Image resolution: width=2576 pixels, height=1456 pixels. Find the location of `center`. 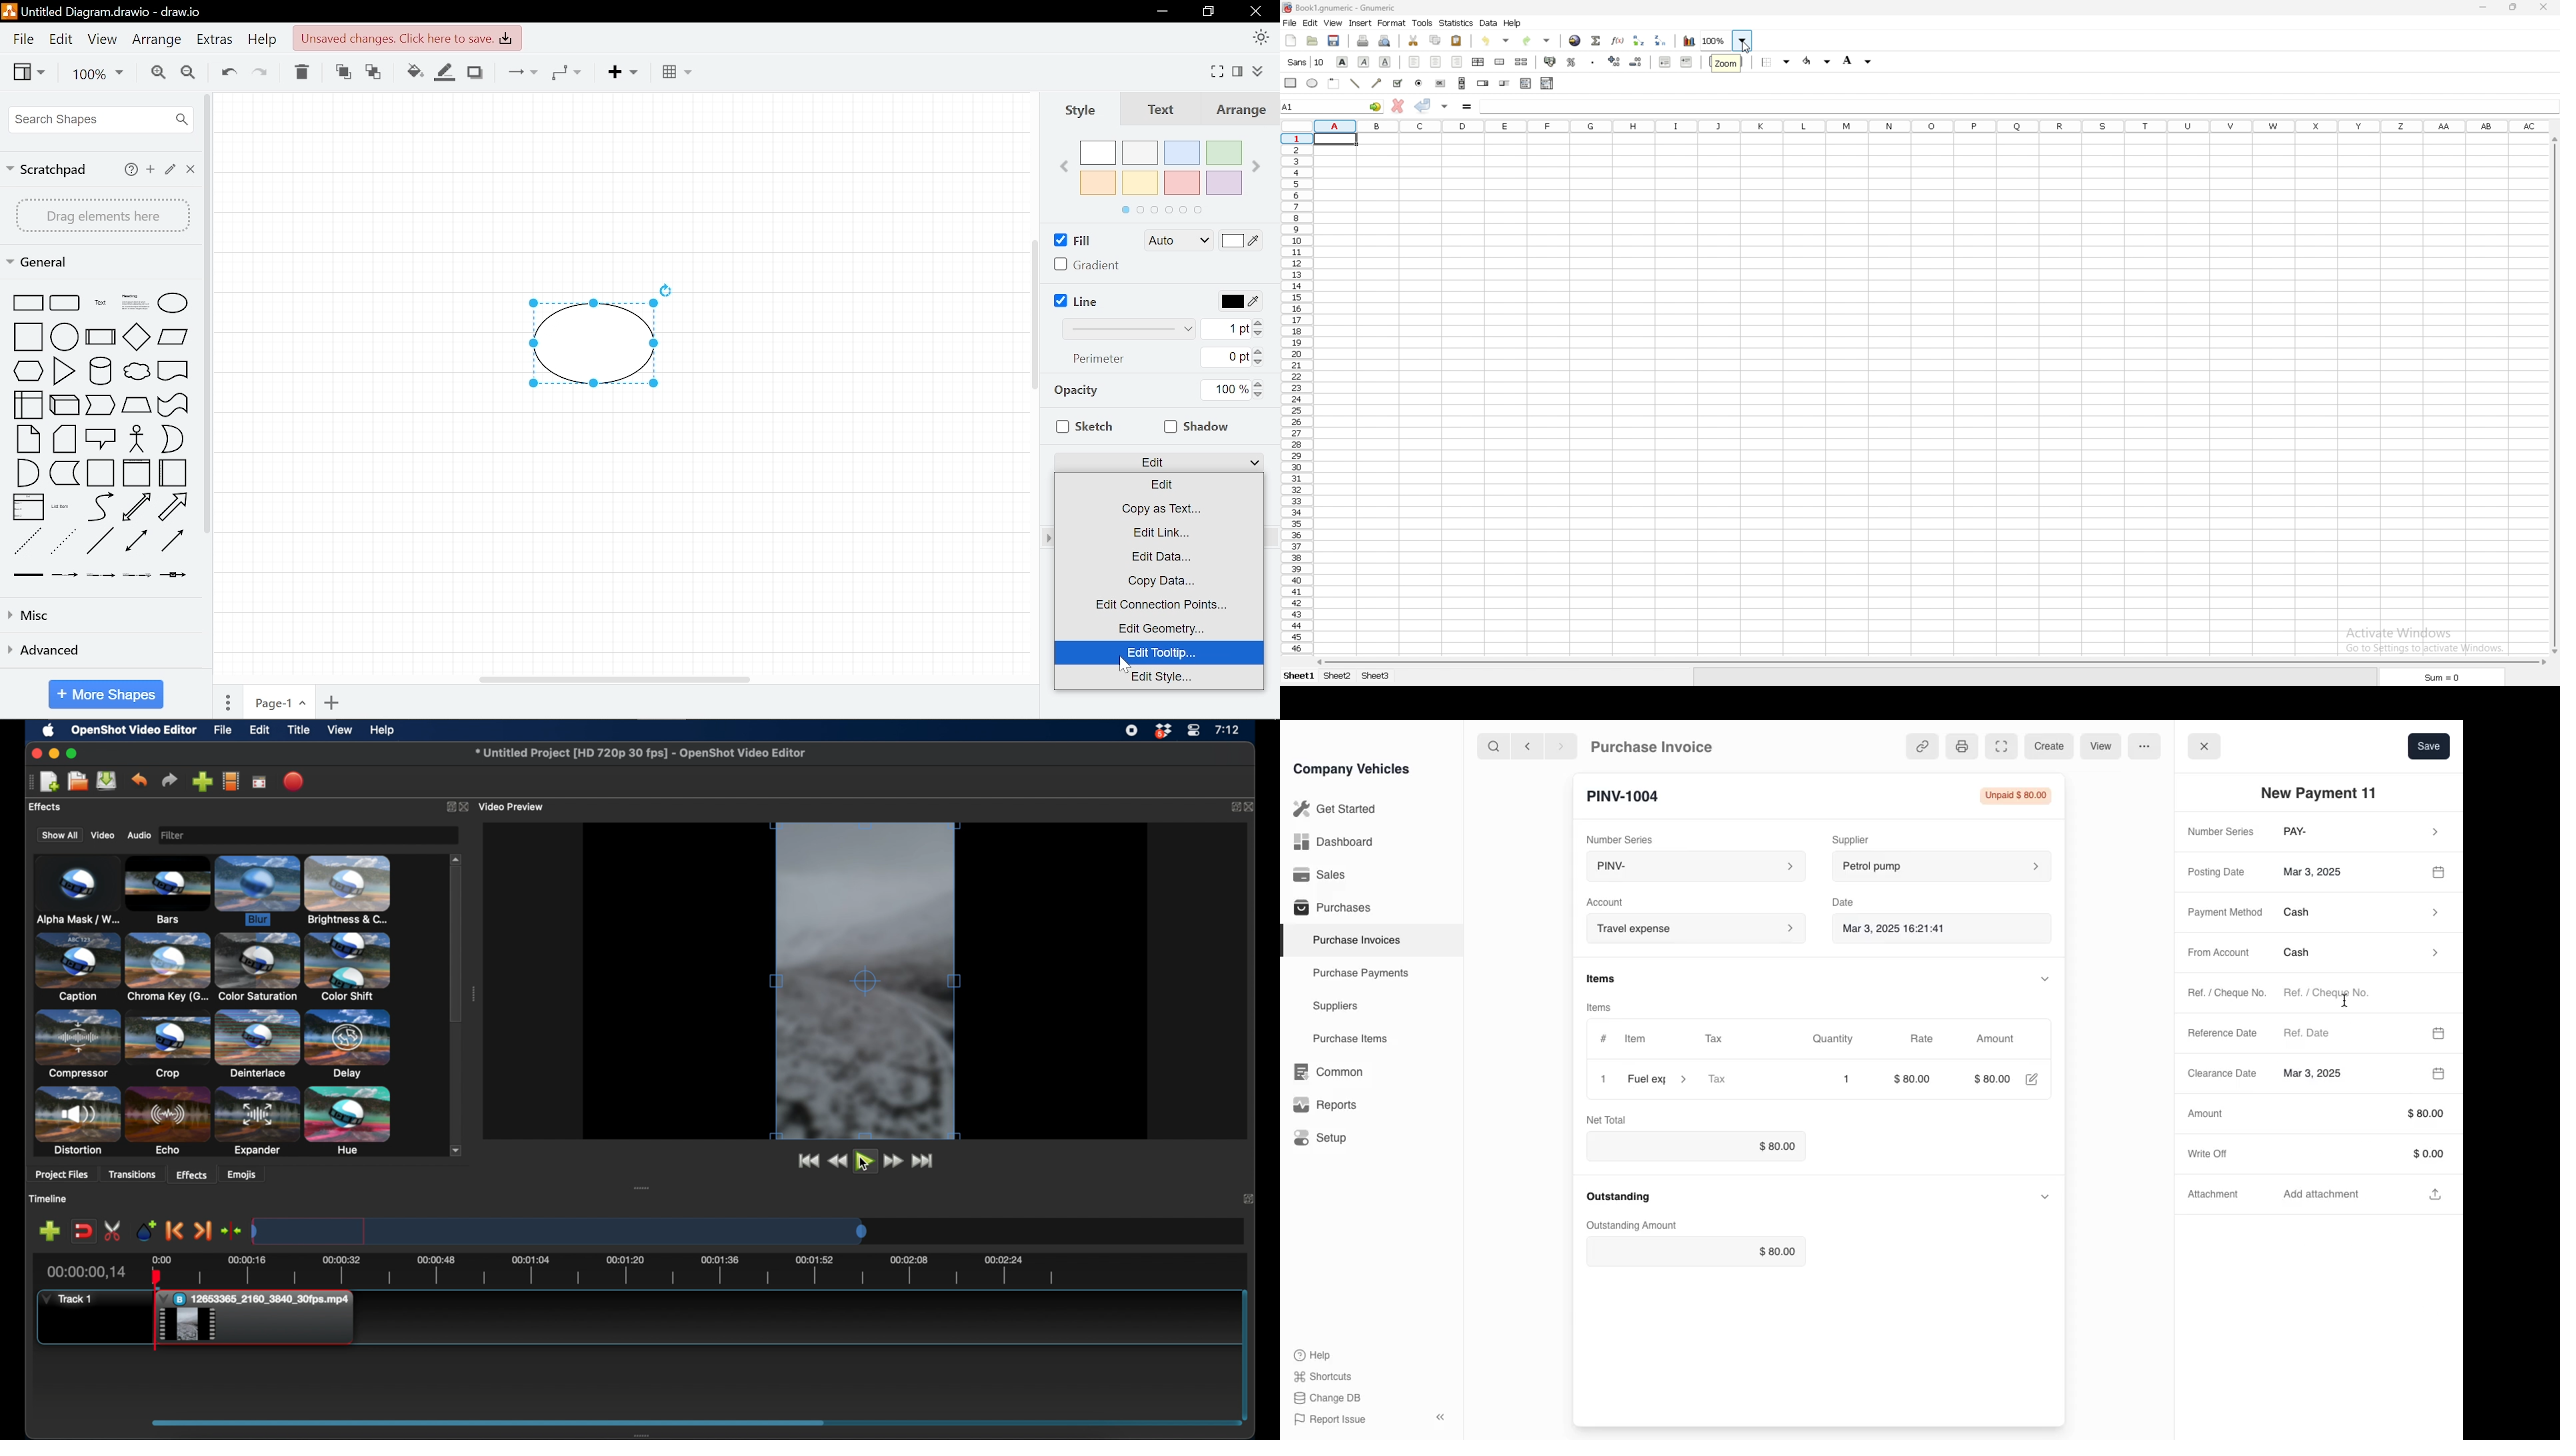

center is located at coordinates (1436, 61).